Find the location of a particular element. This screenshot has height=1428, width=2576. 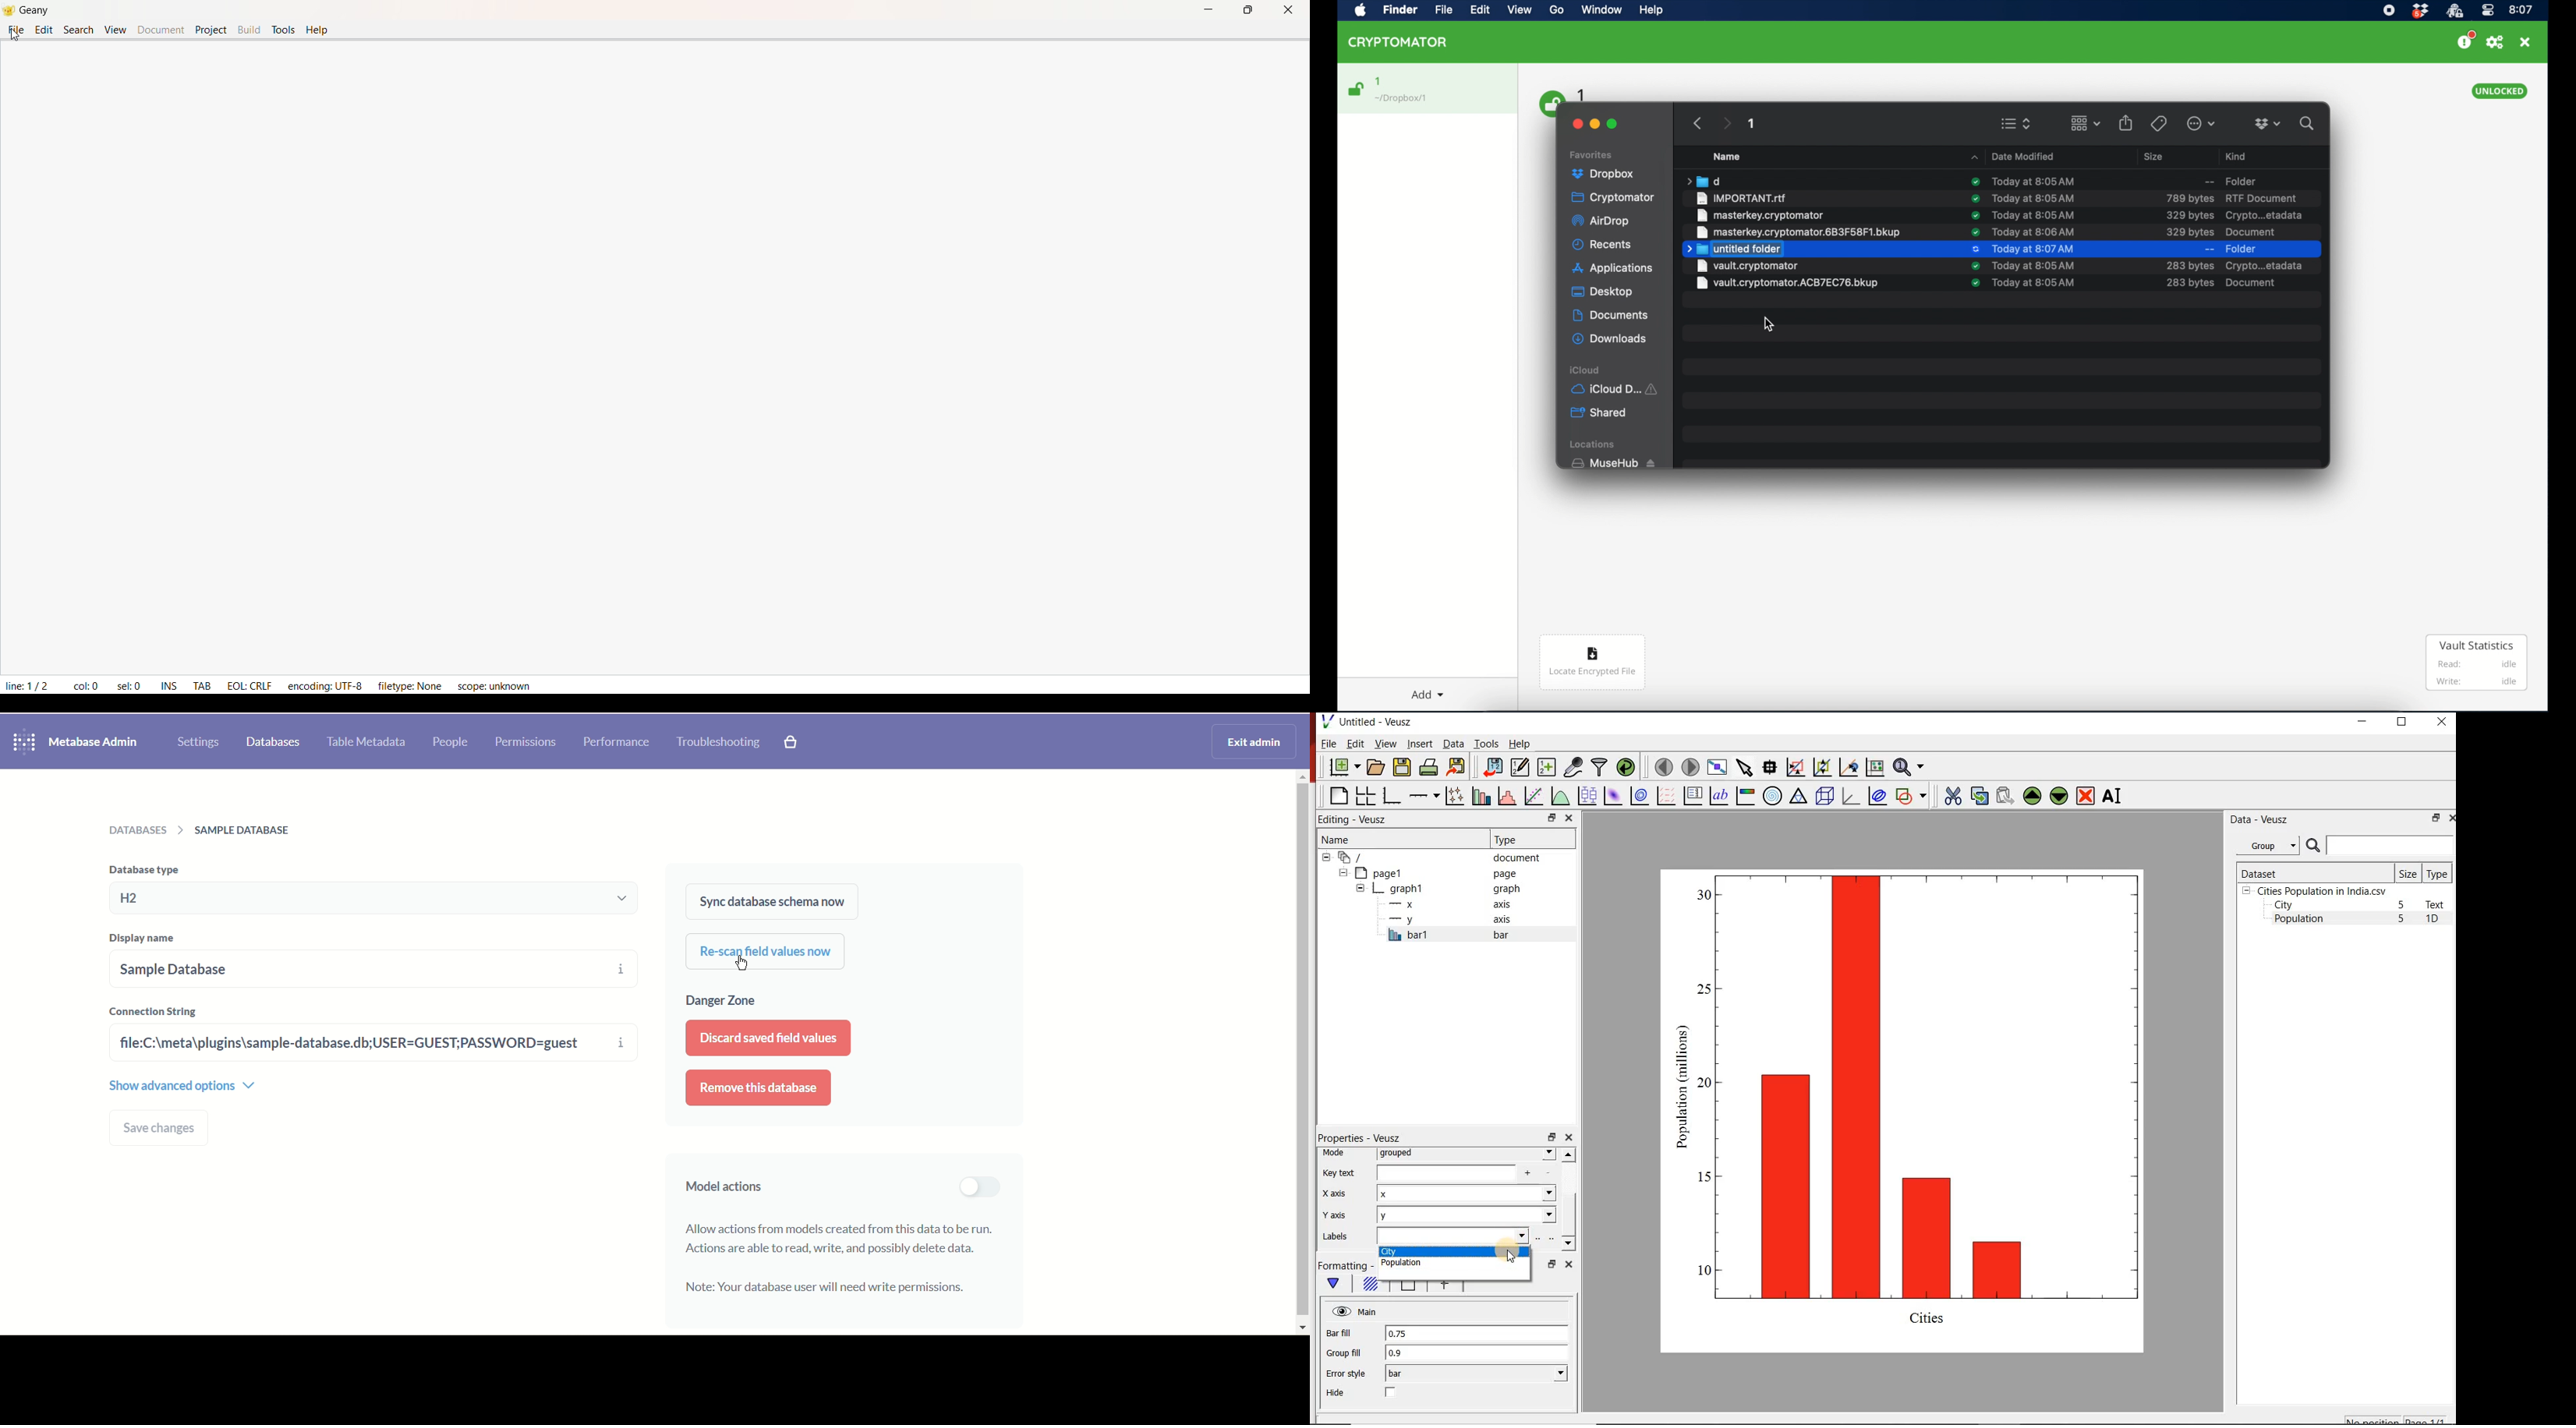

Formatting - Veusz is located at coordinates (1345, 1266).